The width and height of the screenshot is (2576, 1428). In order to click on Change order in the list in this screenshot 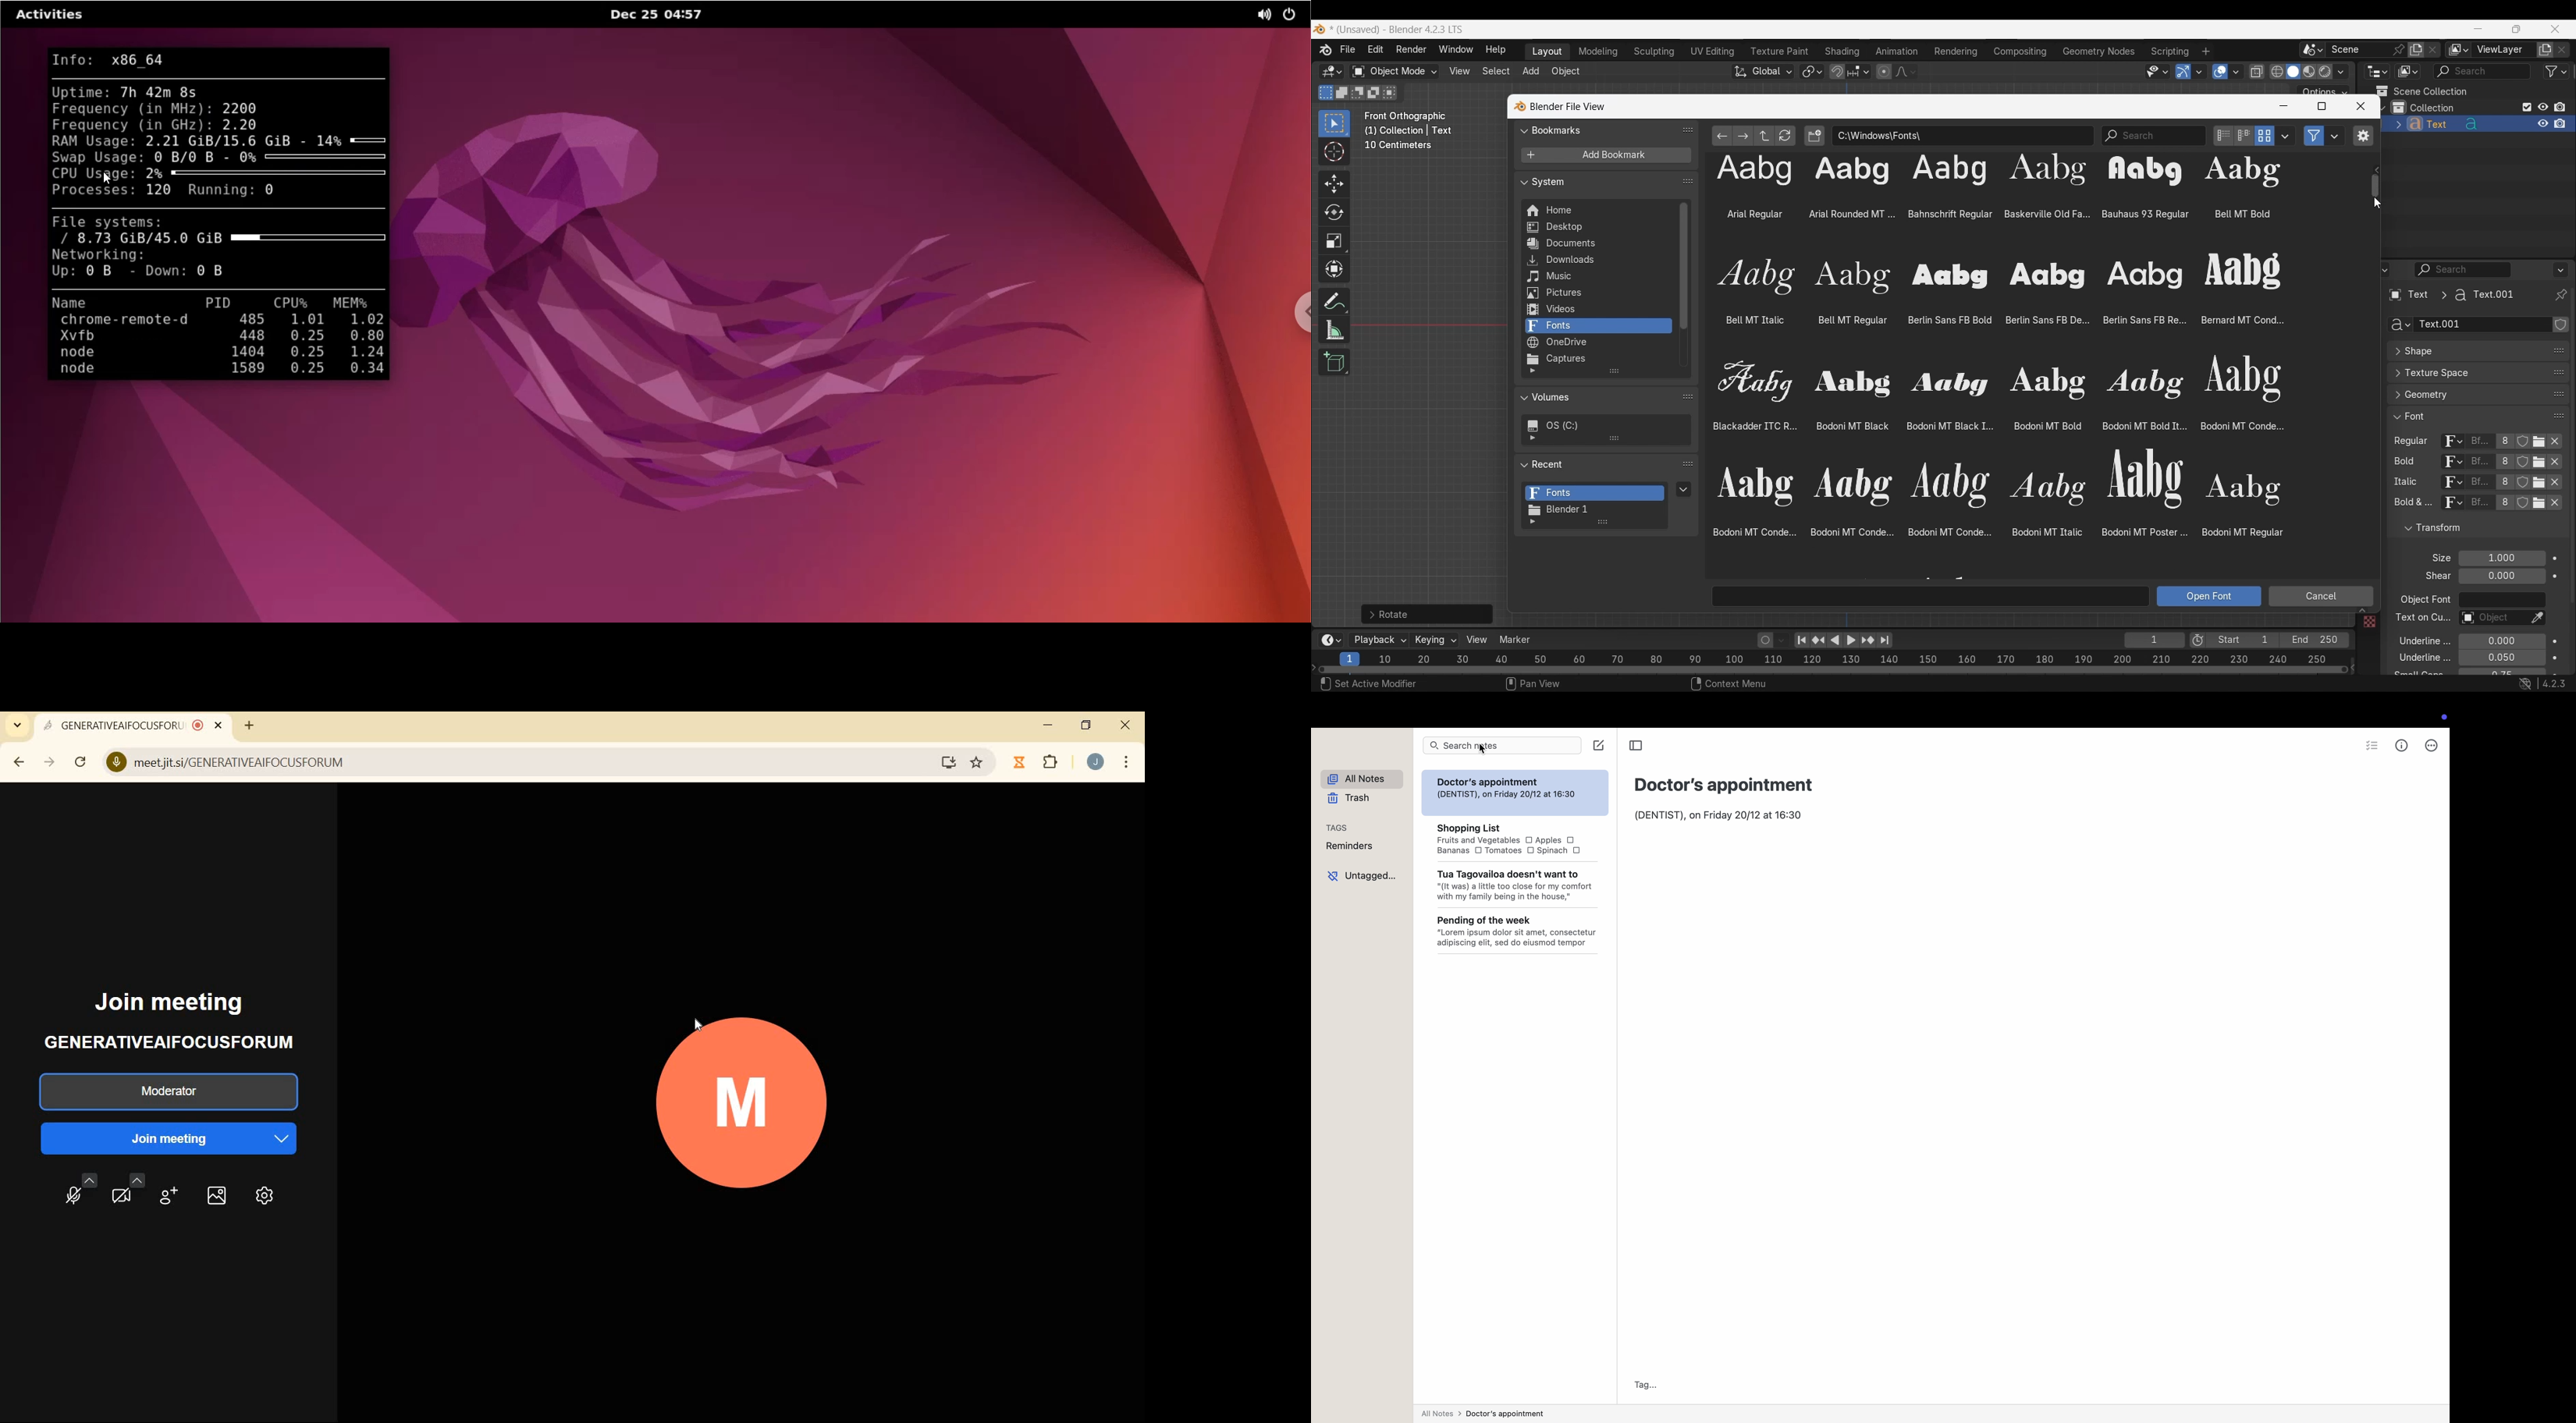, I will do `click(2560, 522)`.